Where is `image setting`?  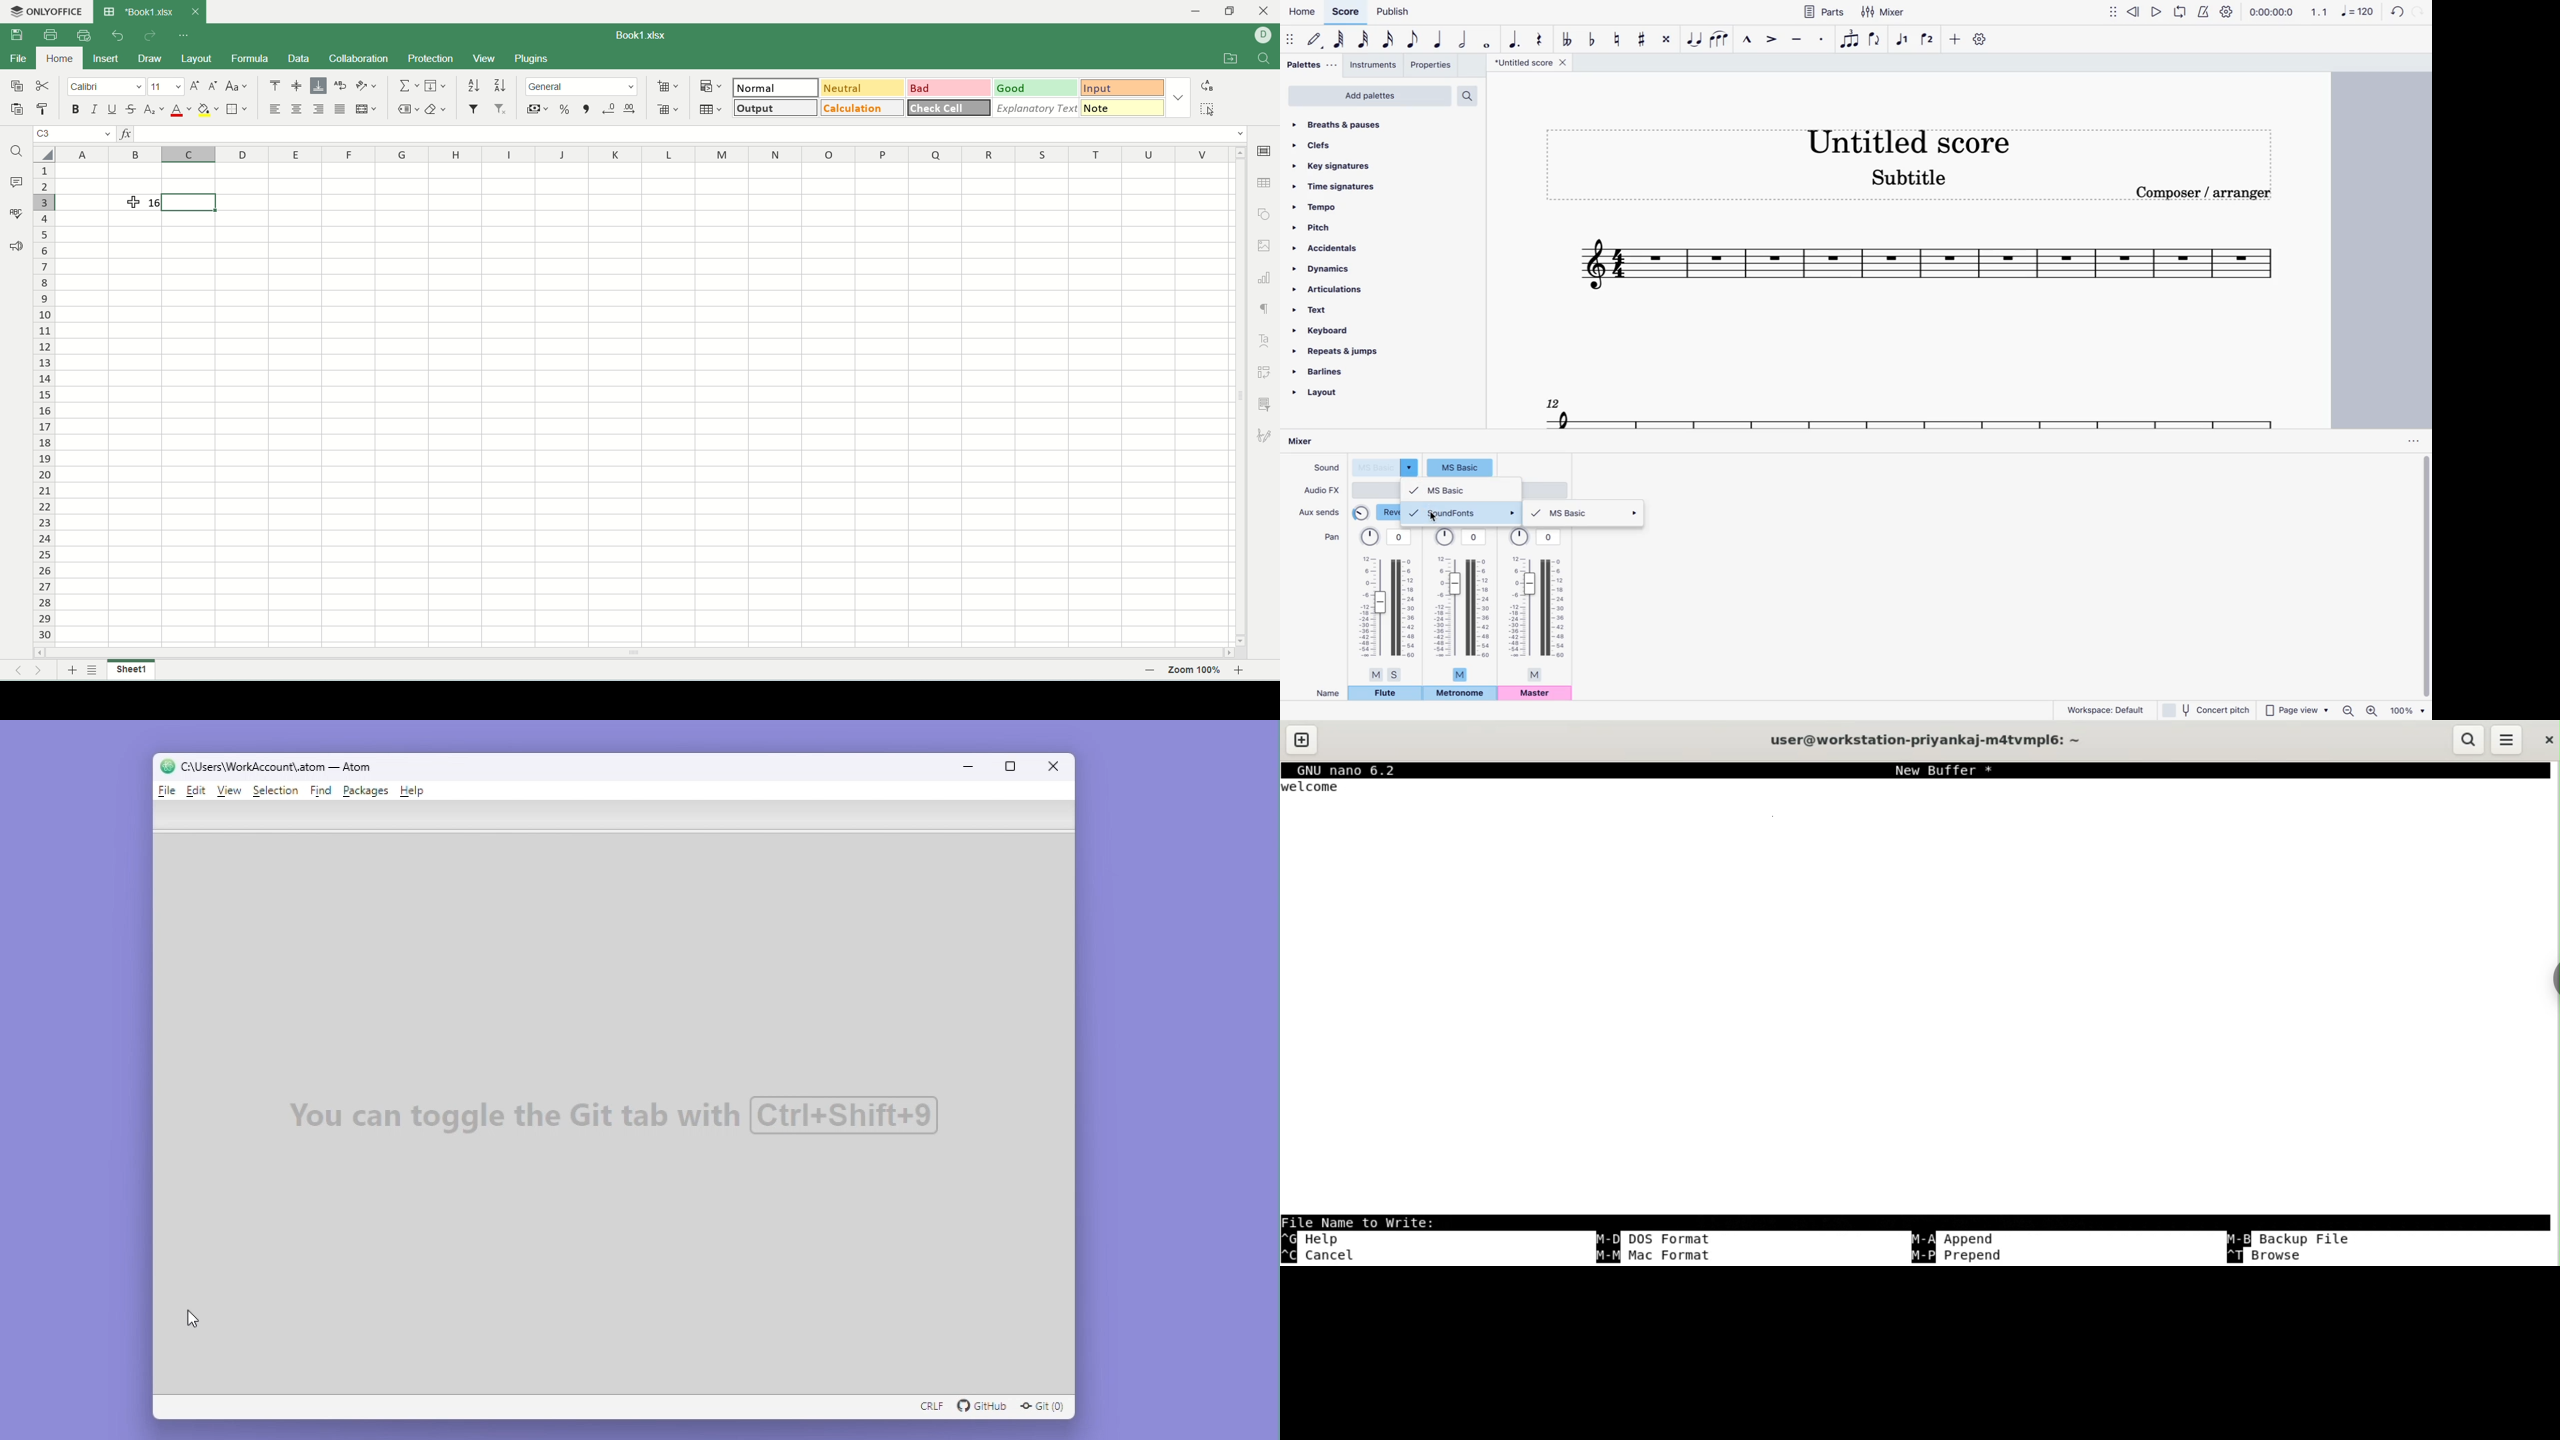
image setting is located at coordinates (1265, 244).